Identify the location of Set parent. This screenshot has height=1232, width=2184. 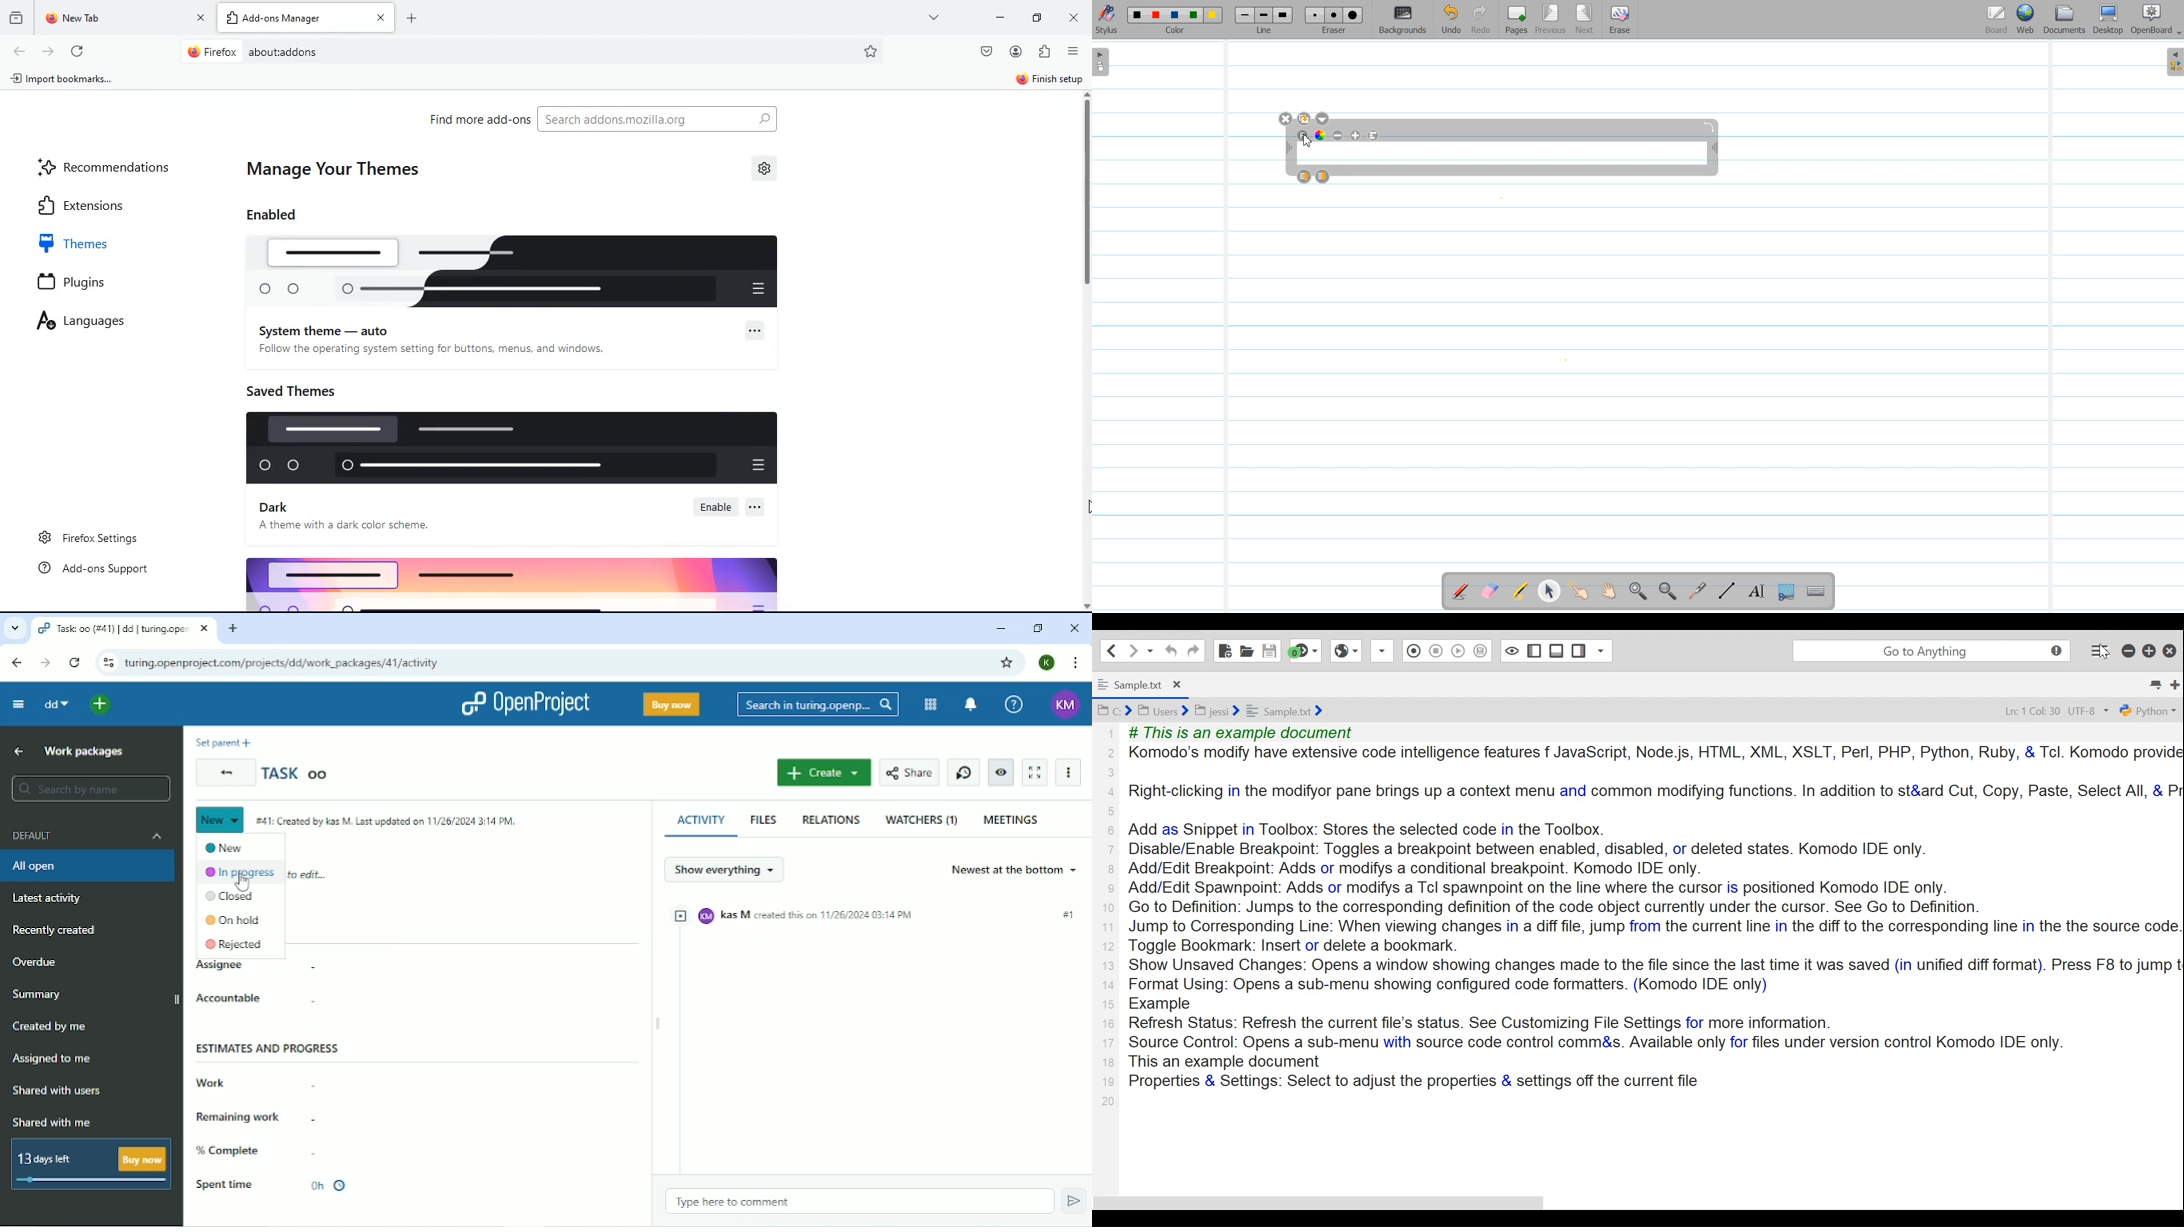
(223, 741).